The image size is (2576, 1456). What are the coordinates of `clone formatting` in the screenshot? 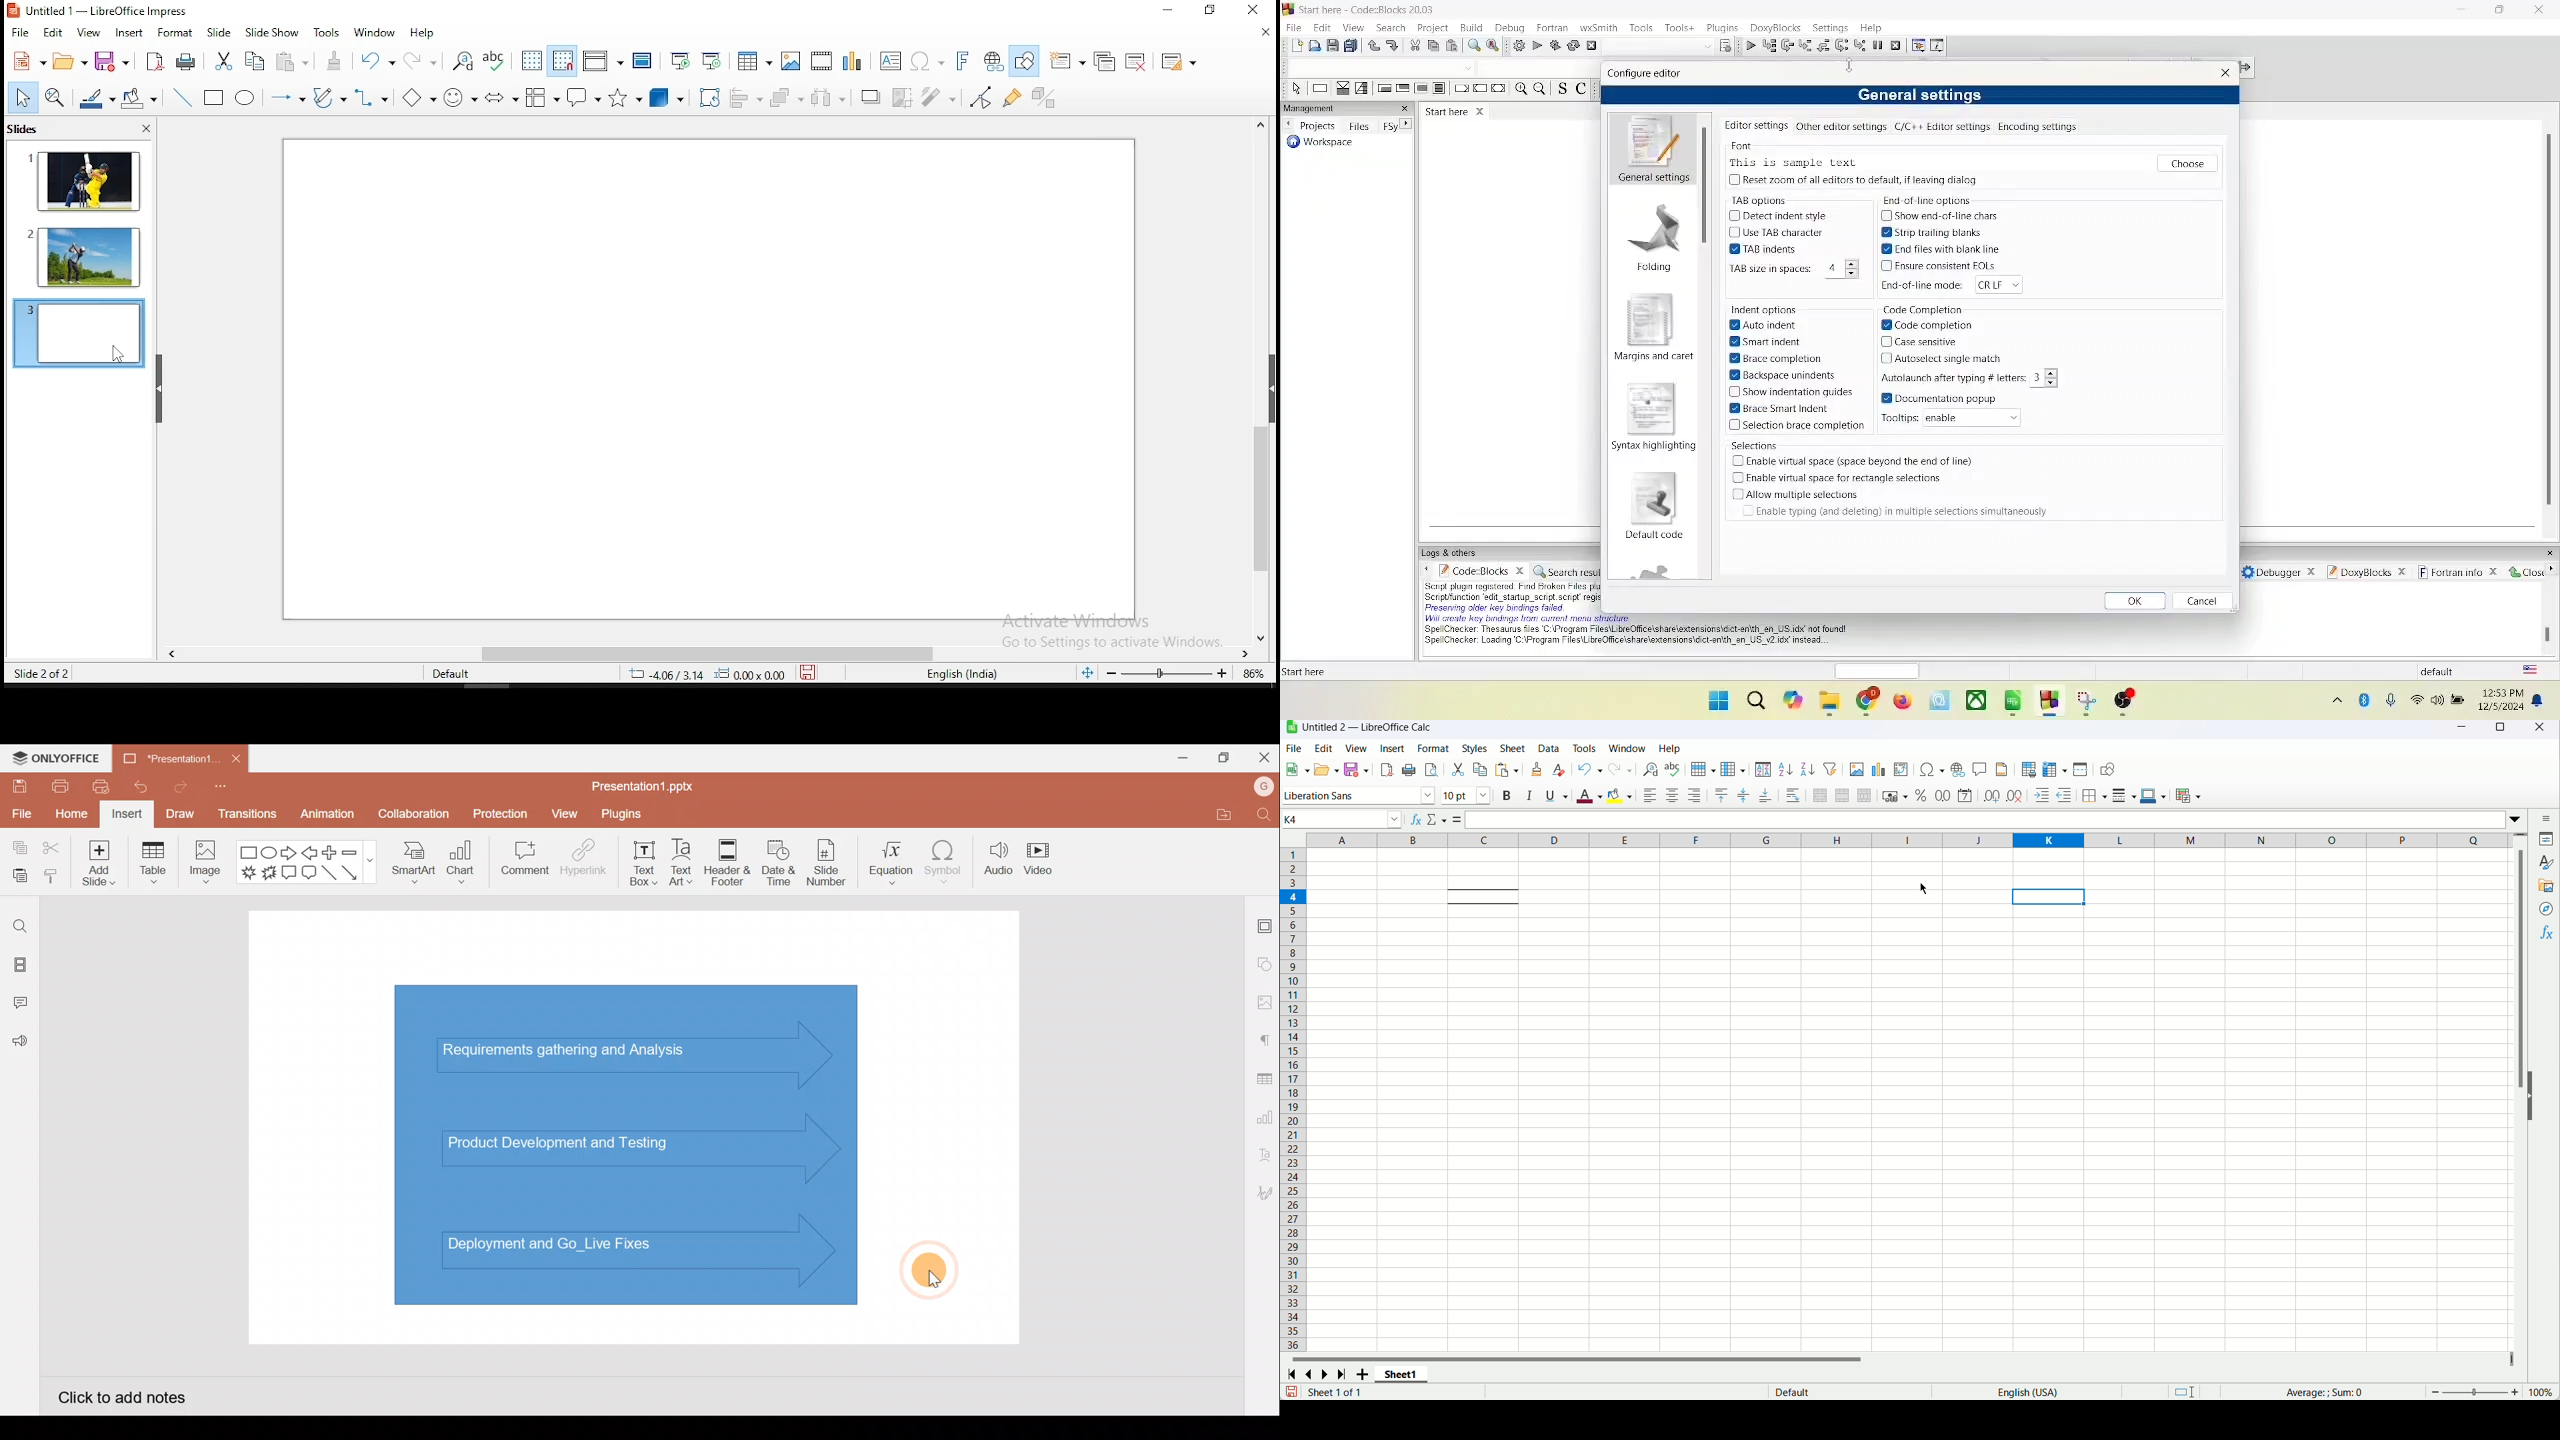 It's located at (333, 61).